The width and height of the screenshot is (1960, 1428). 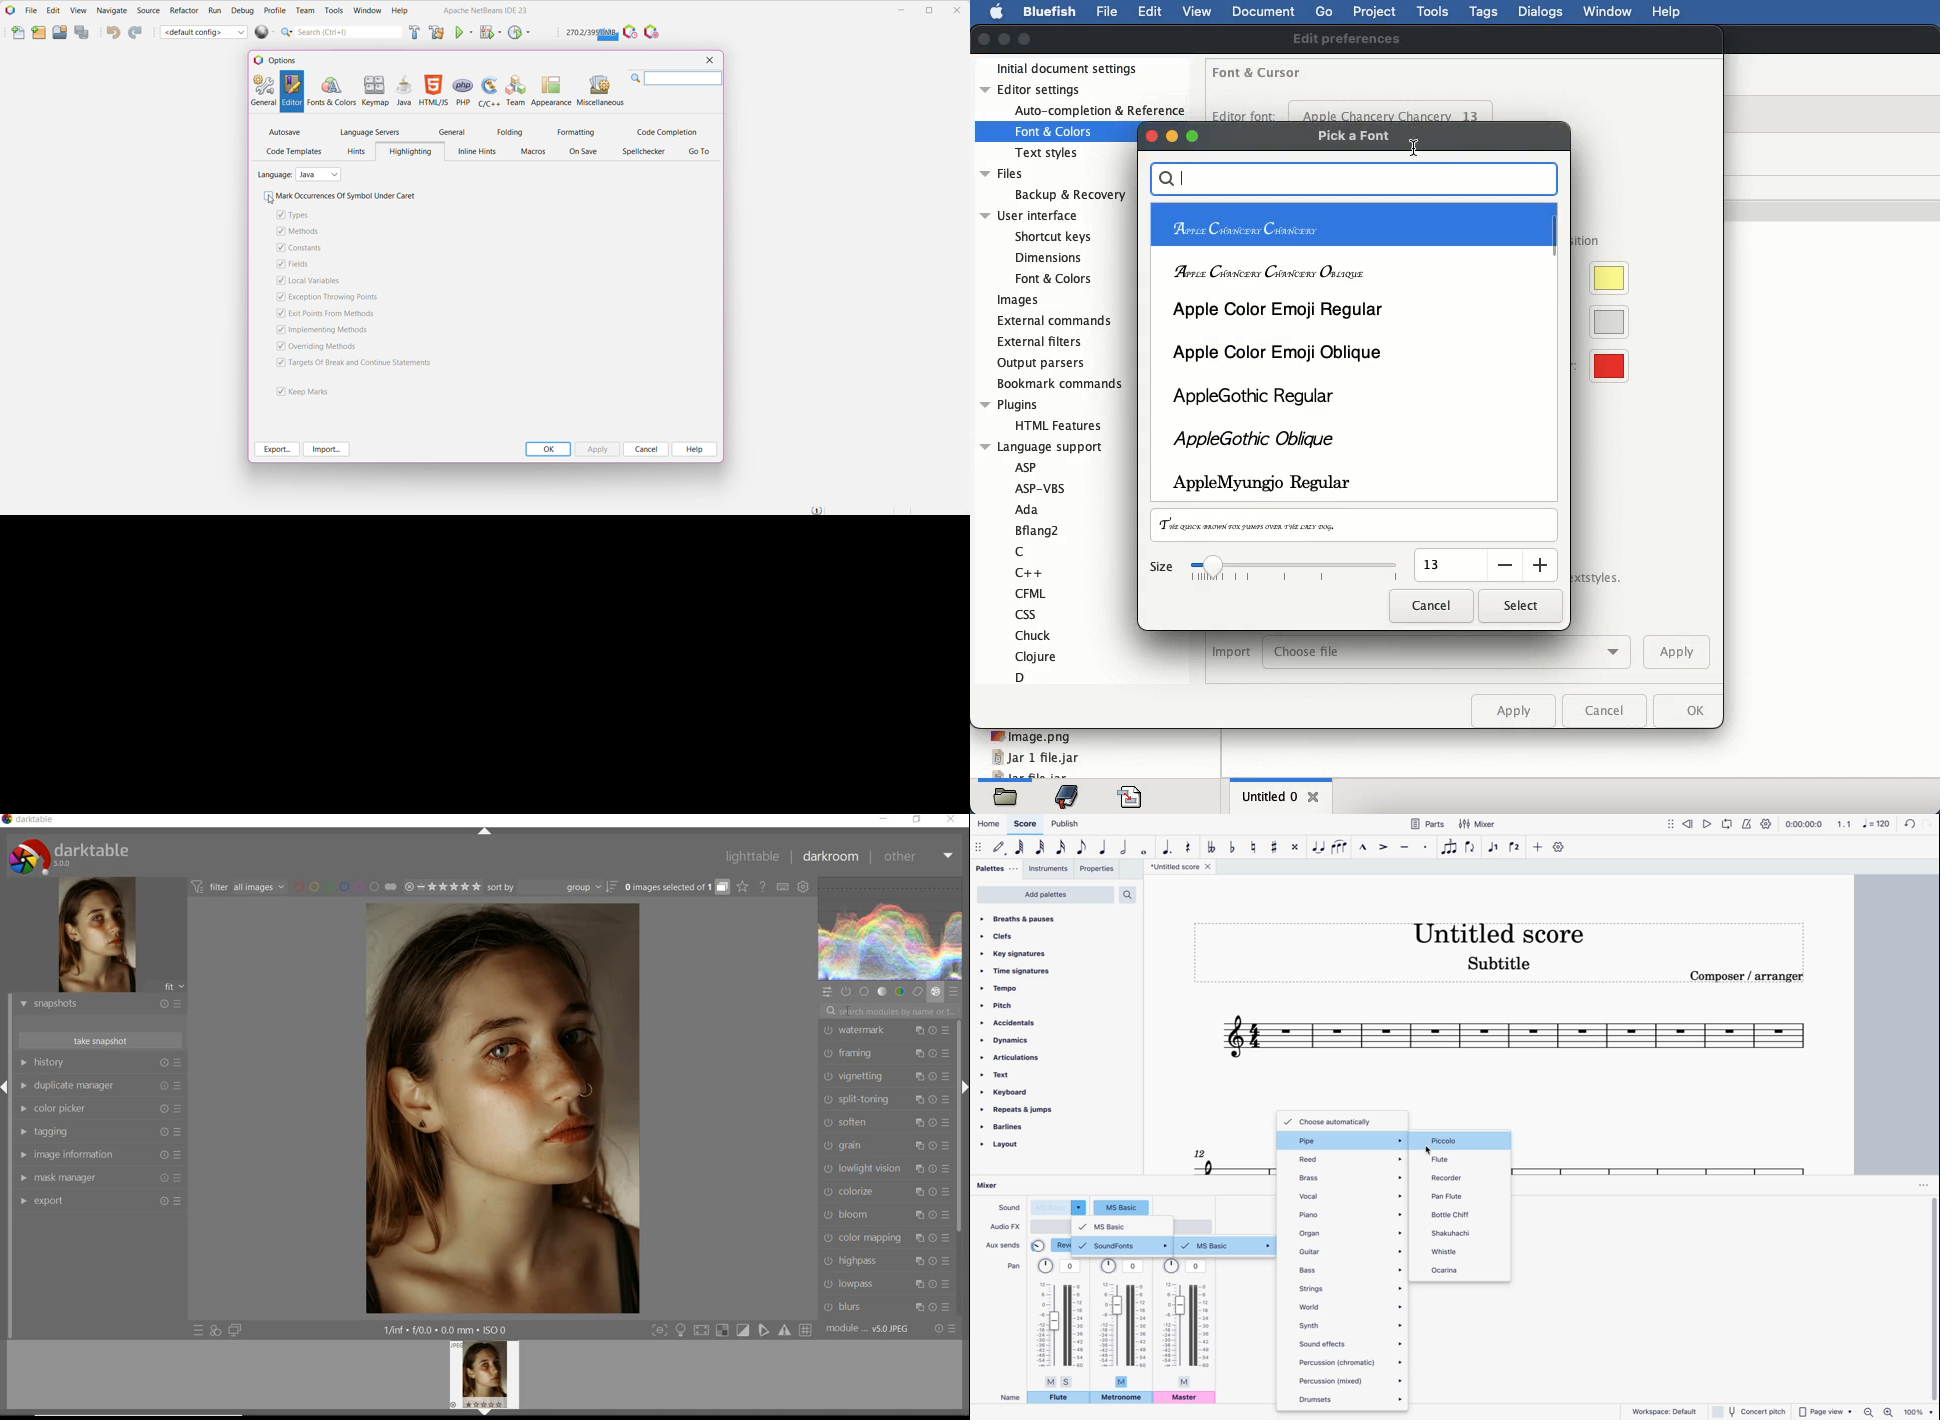 I want to click on color mapping, so click(x=885, y=1239).